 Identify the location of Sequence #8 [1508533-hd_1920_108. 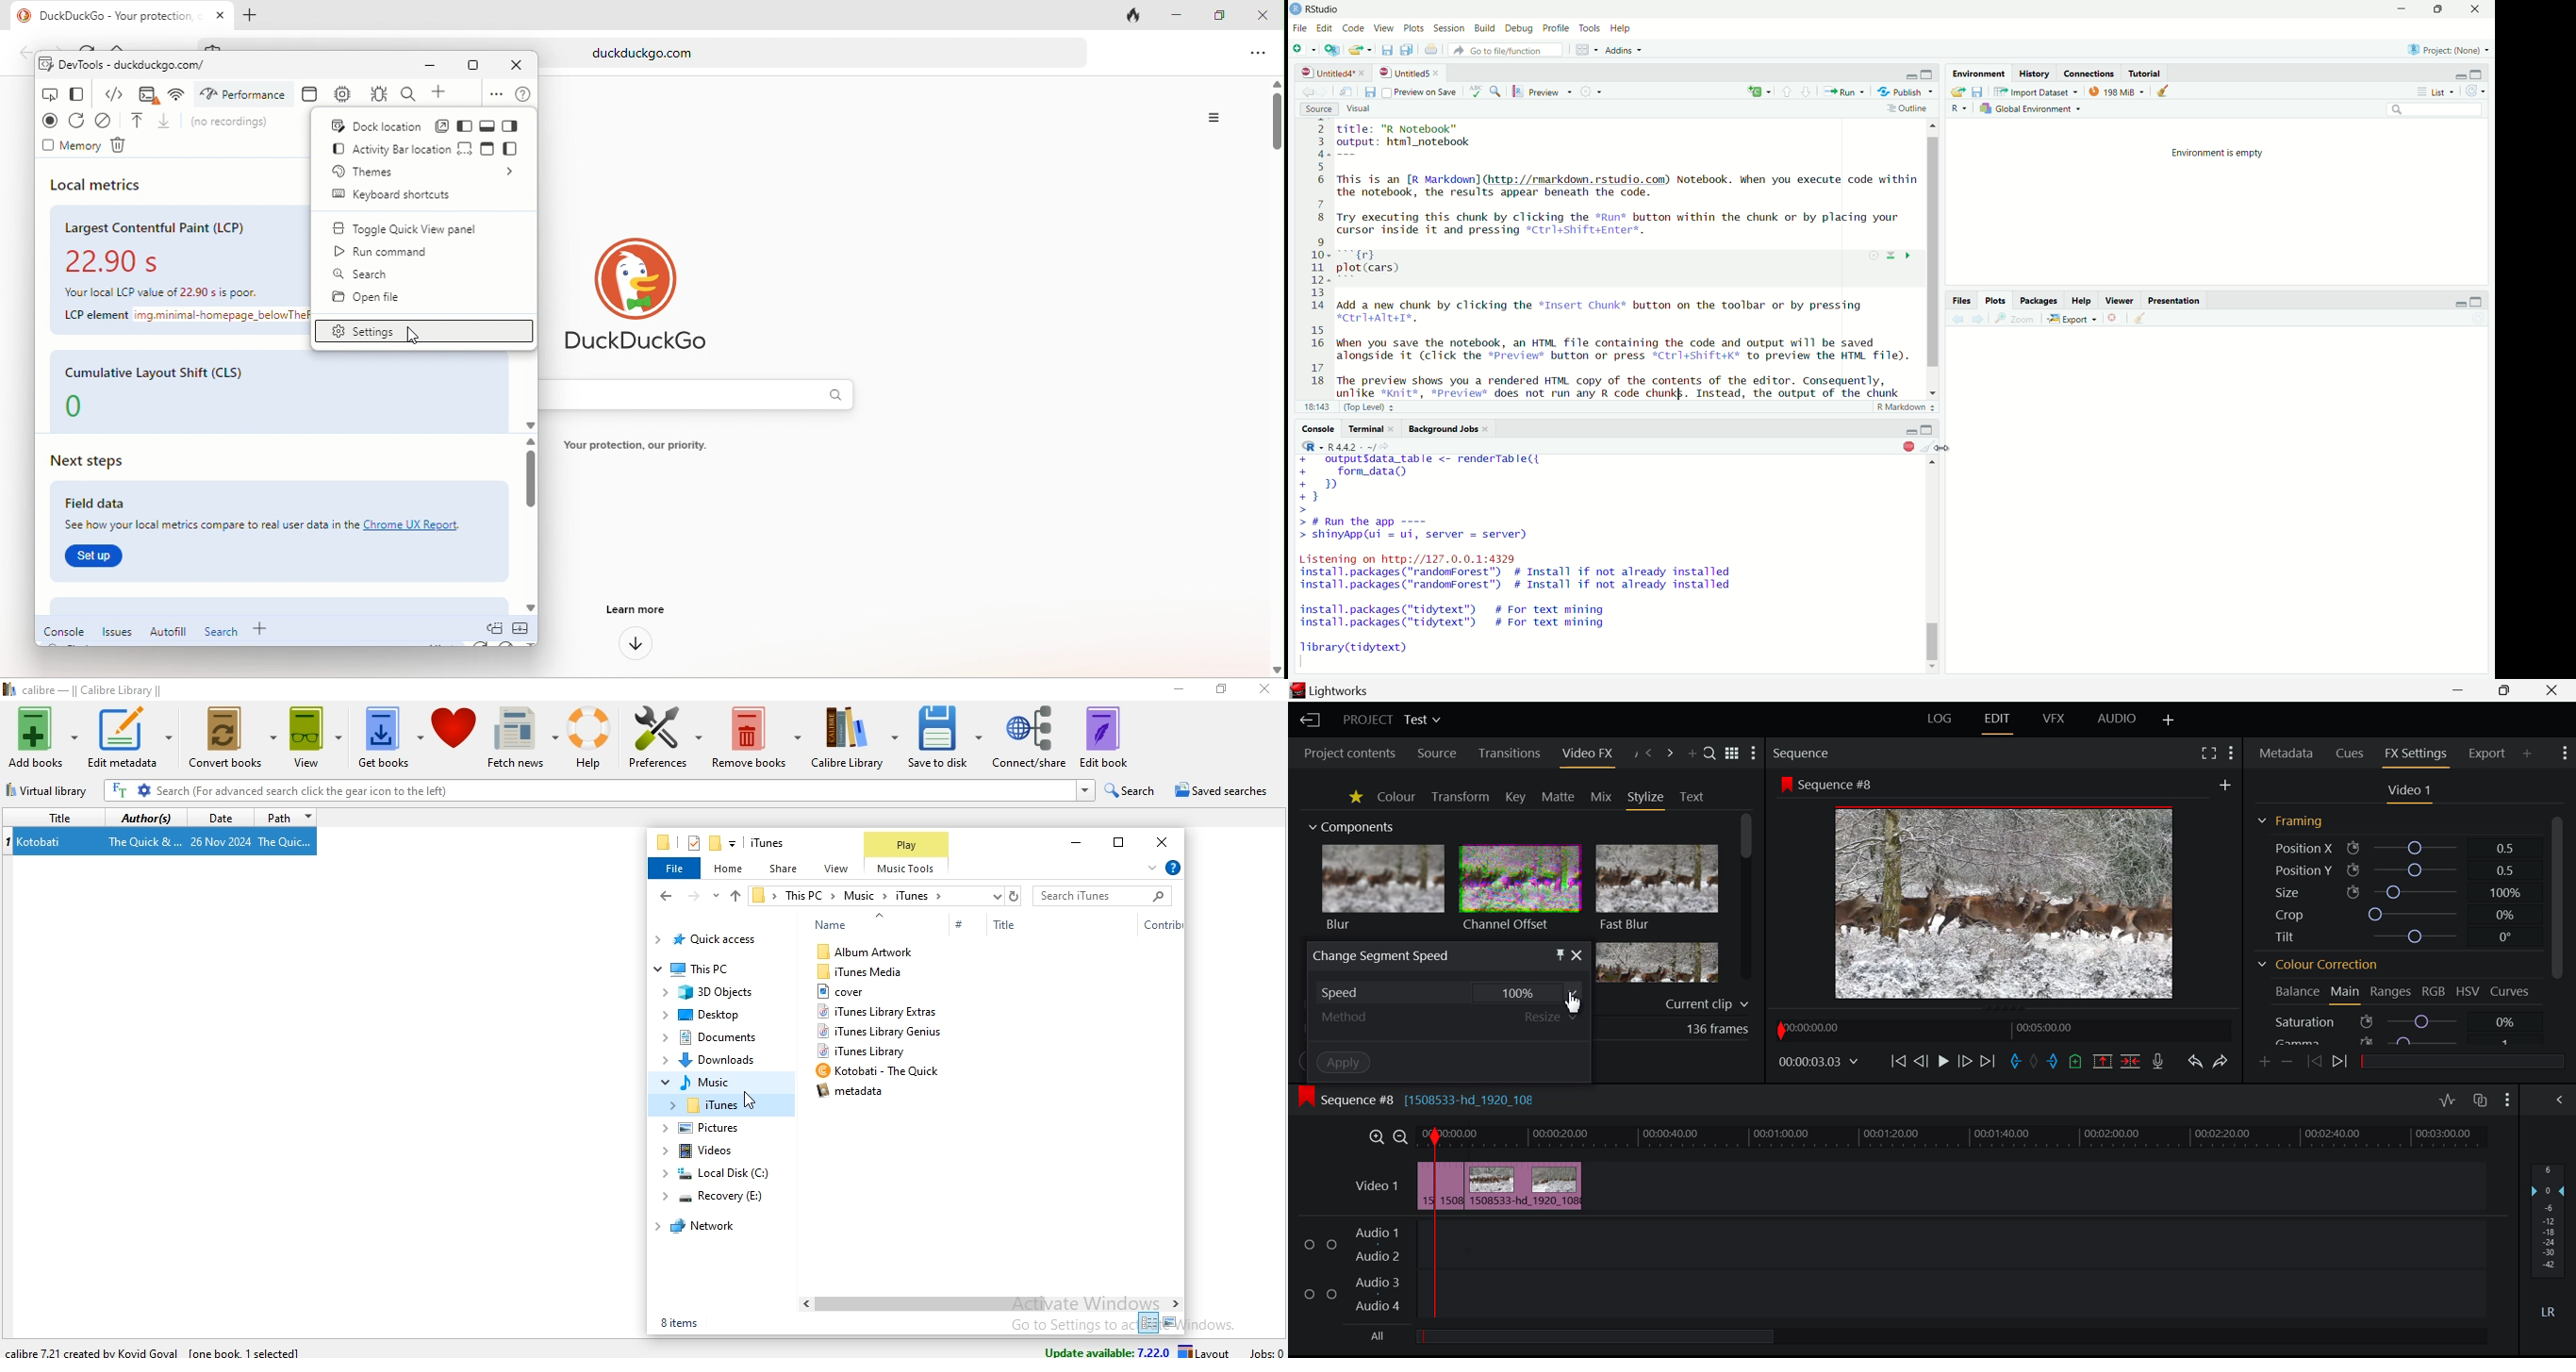
(1440, 1098).